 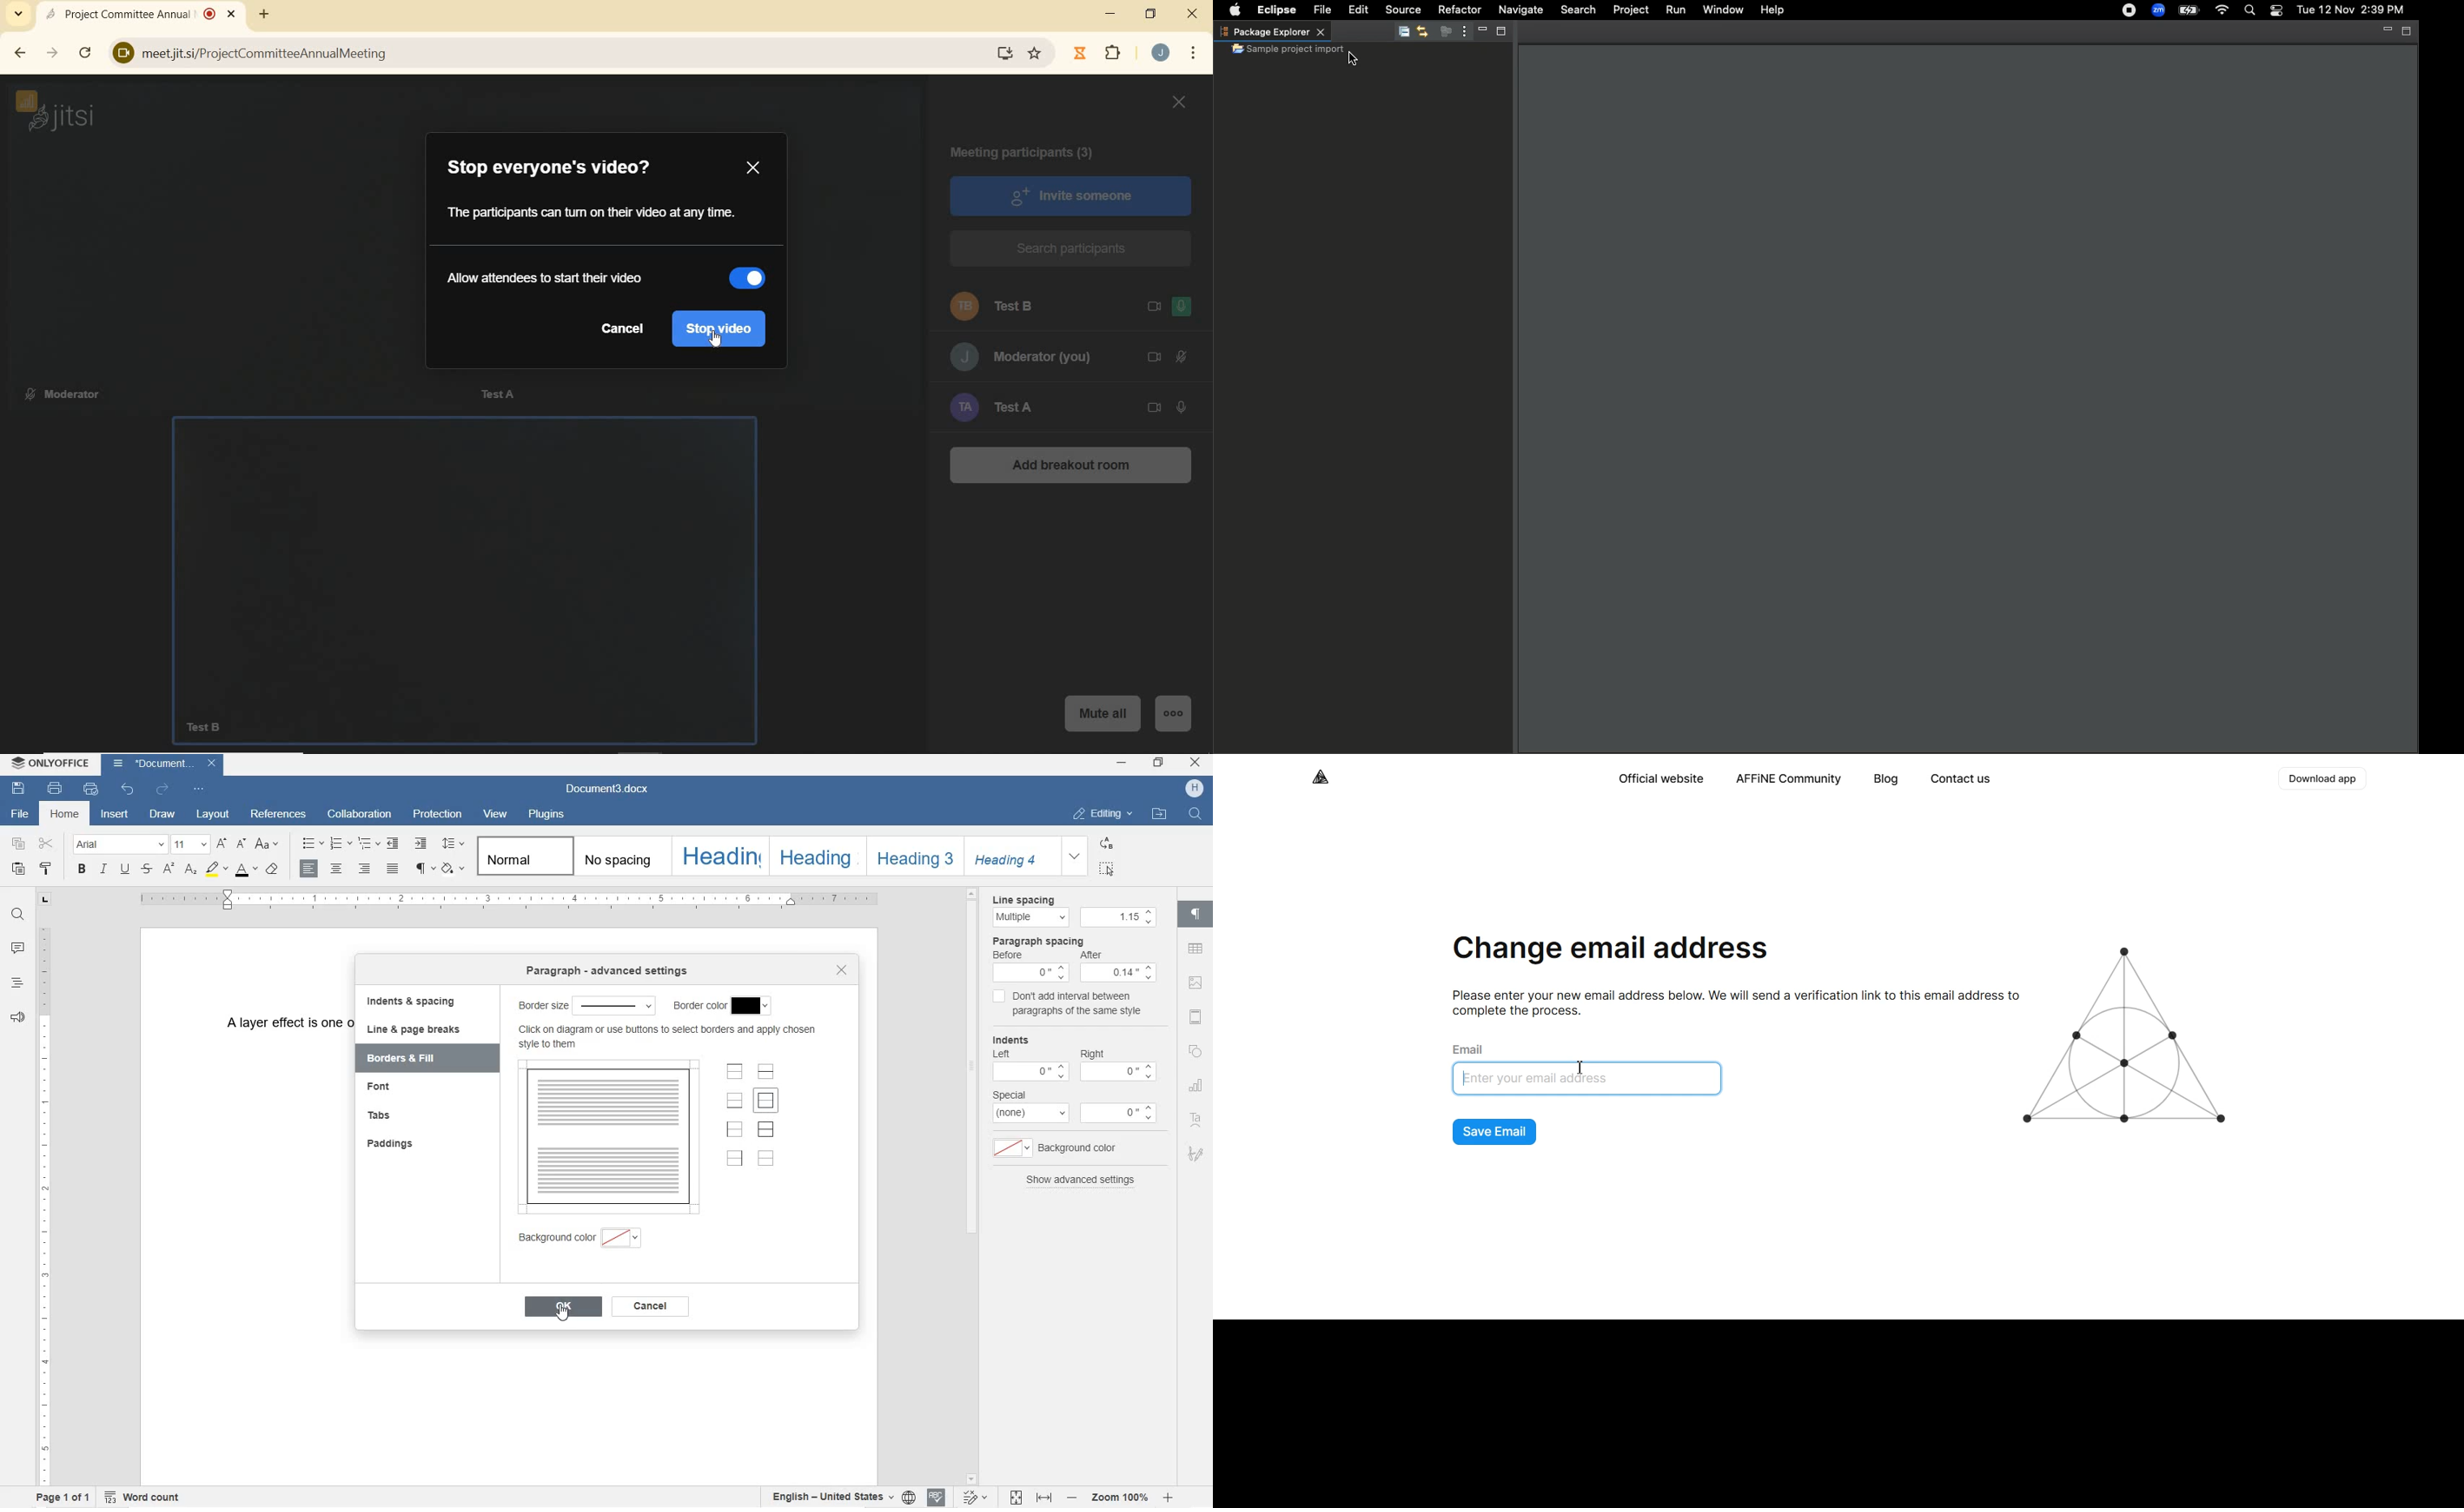 I want to click on Collapse all, so click(x=1401, y=34).